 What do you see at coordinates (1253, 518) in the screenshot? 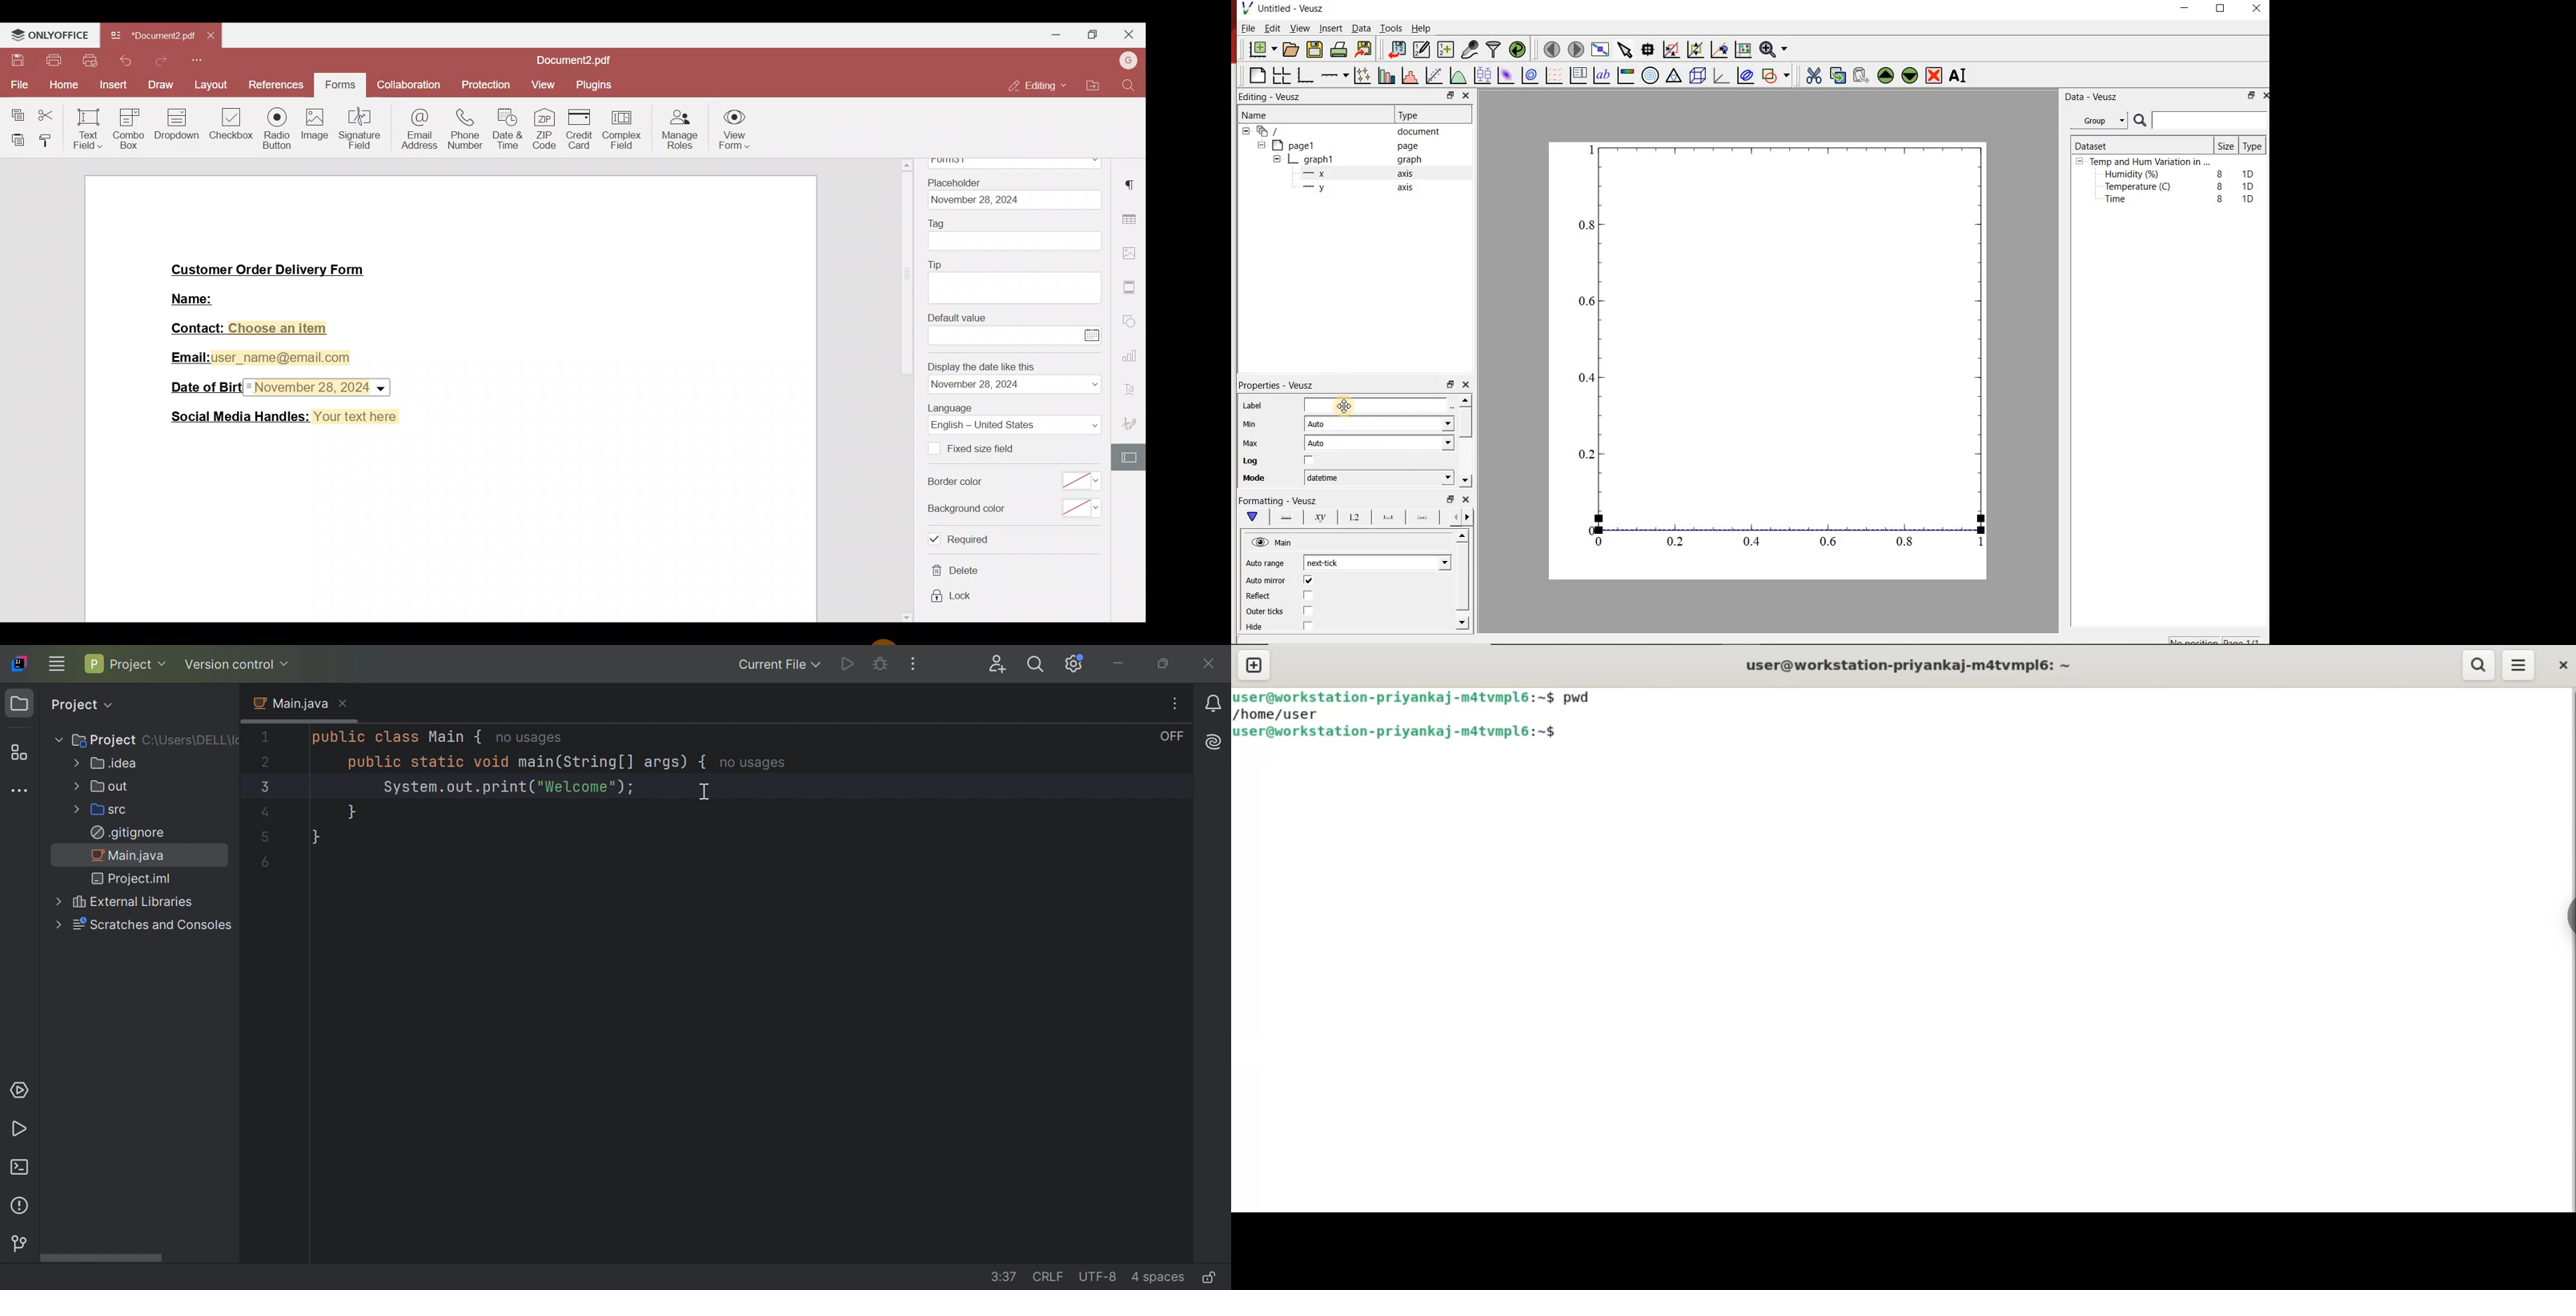
I see `main formatting` at bounding box center [1253, 518].